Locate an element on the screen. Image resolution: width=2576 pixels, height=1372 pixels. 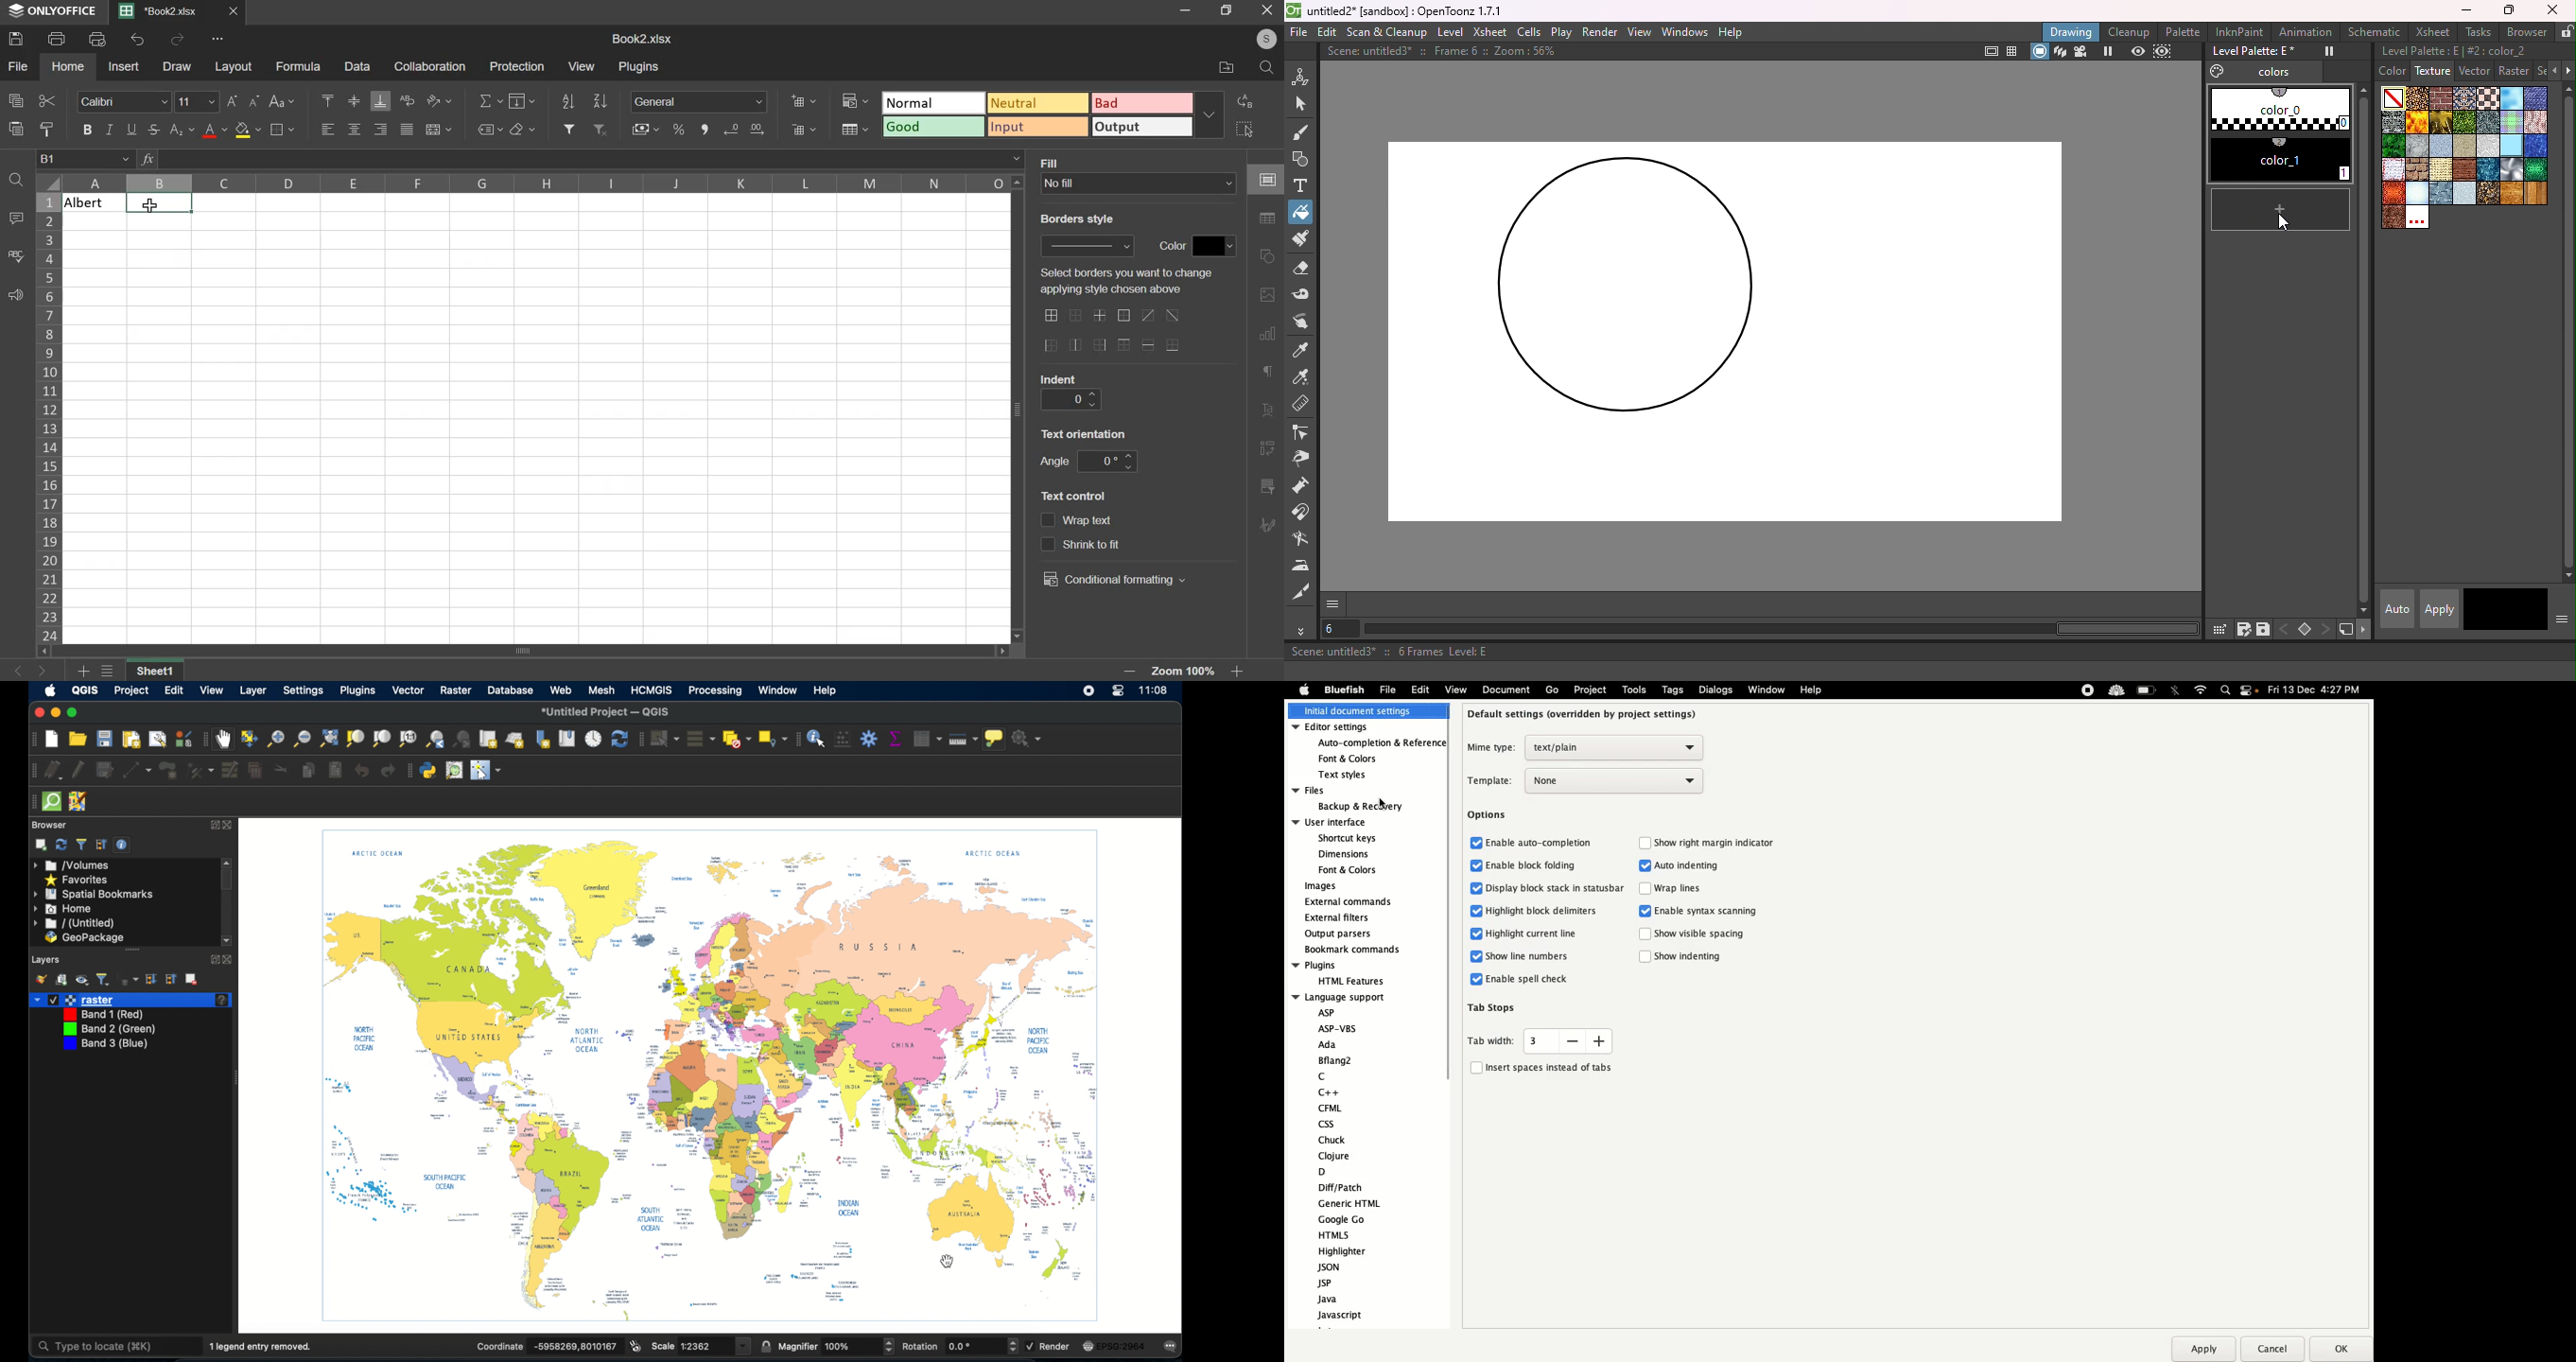
browser is located at coordinates (49, 824).